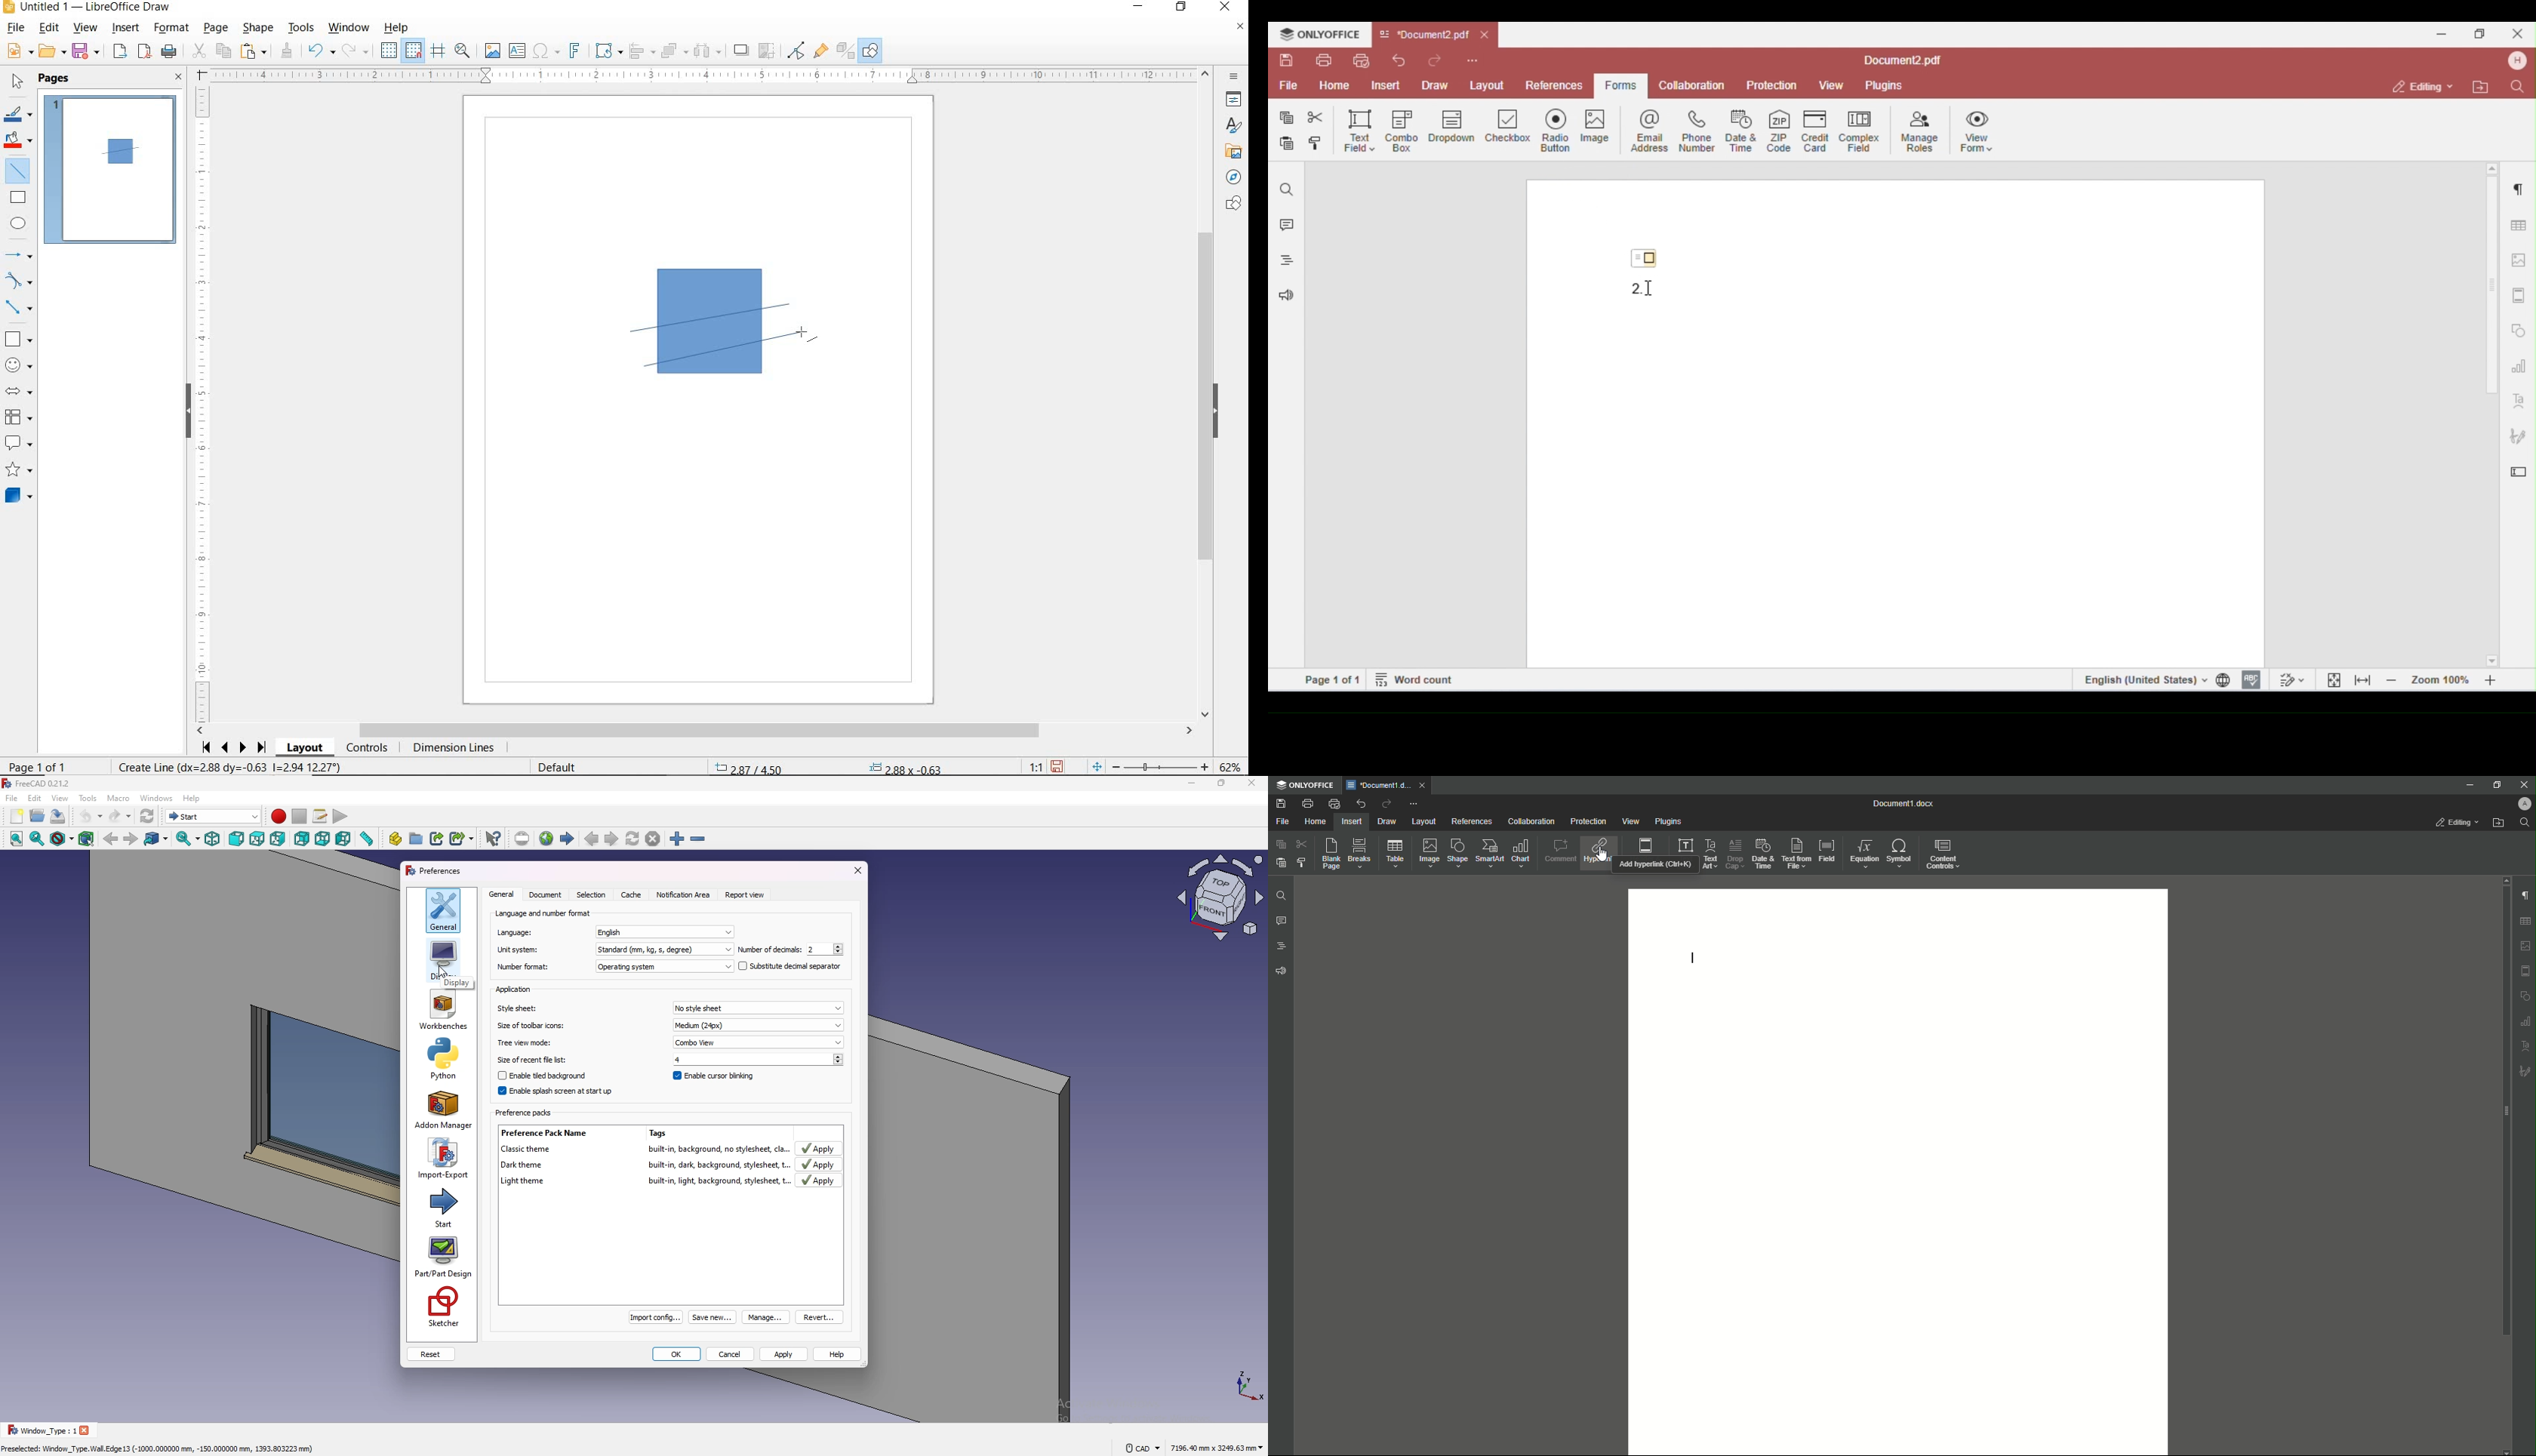  I want to click on NAVIGATOR, so click(1234, 175).